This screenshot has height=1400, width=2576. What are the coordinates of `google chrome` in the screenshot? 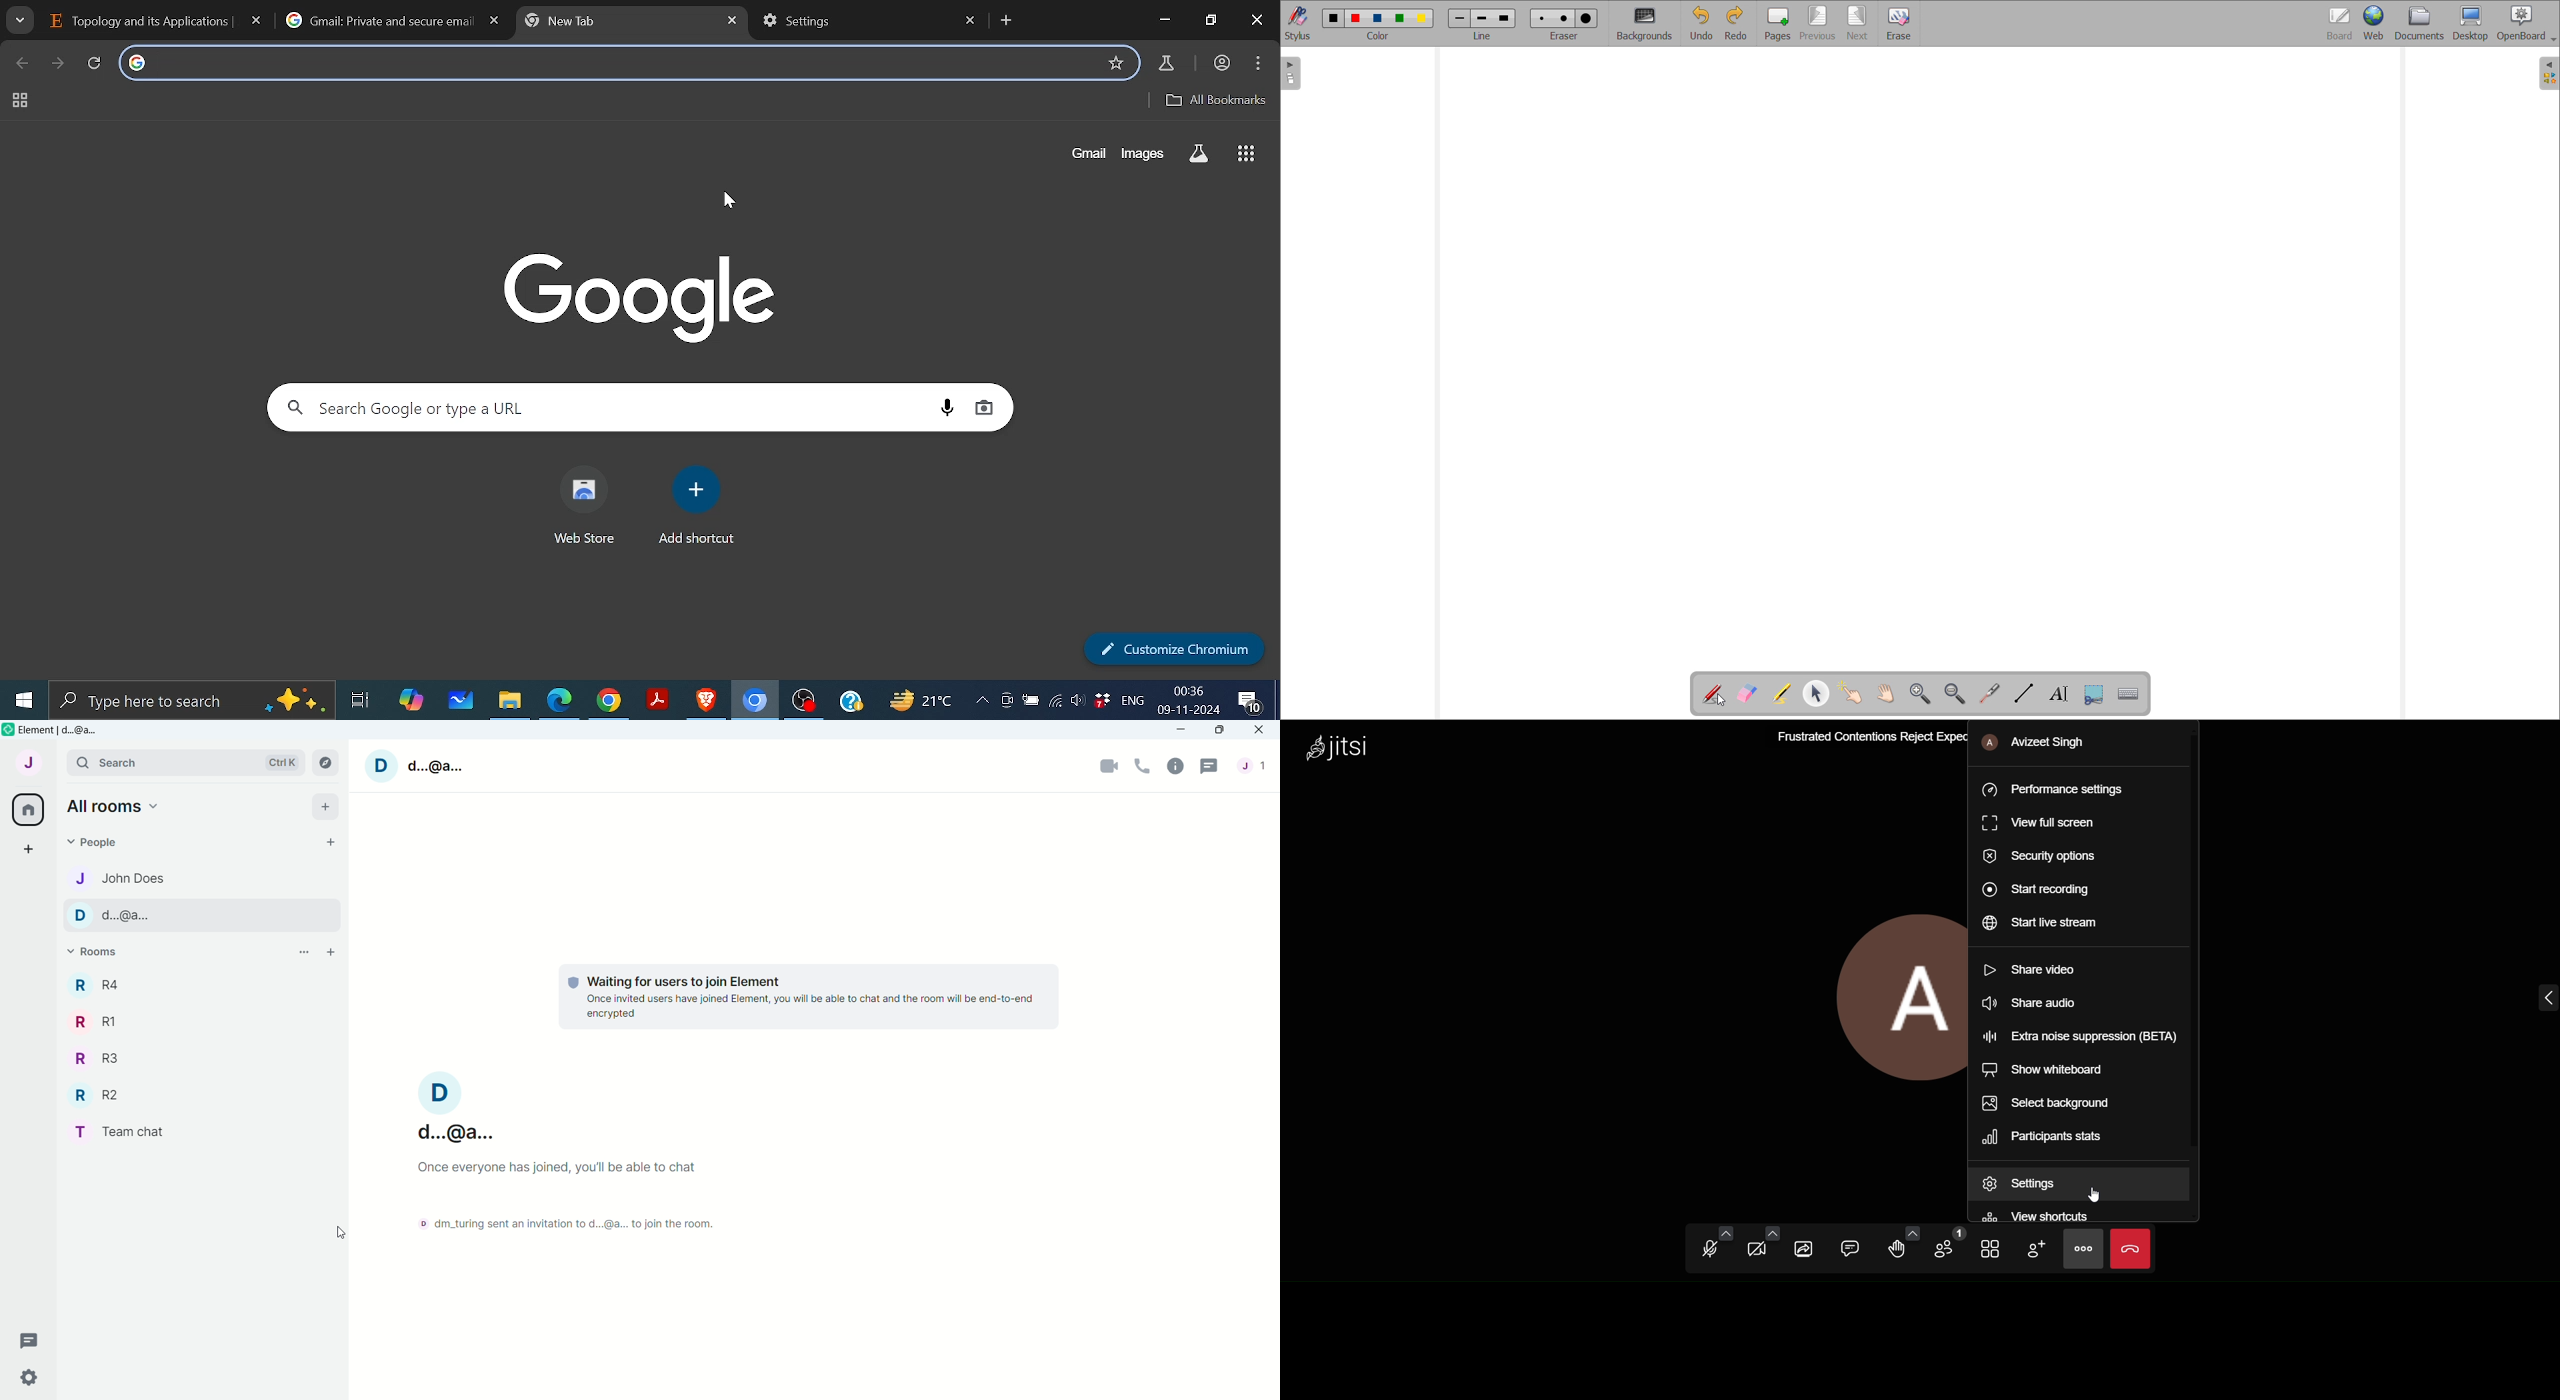 It's located at (609, 701).